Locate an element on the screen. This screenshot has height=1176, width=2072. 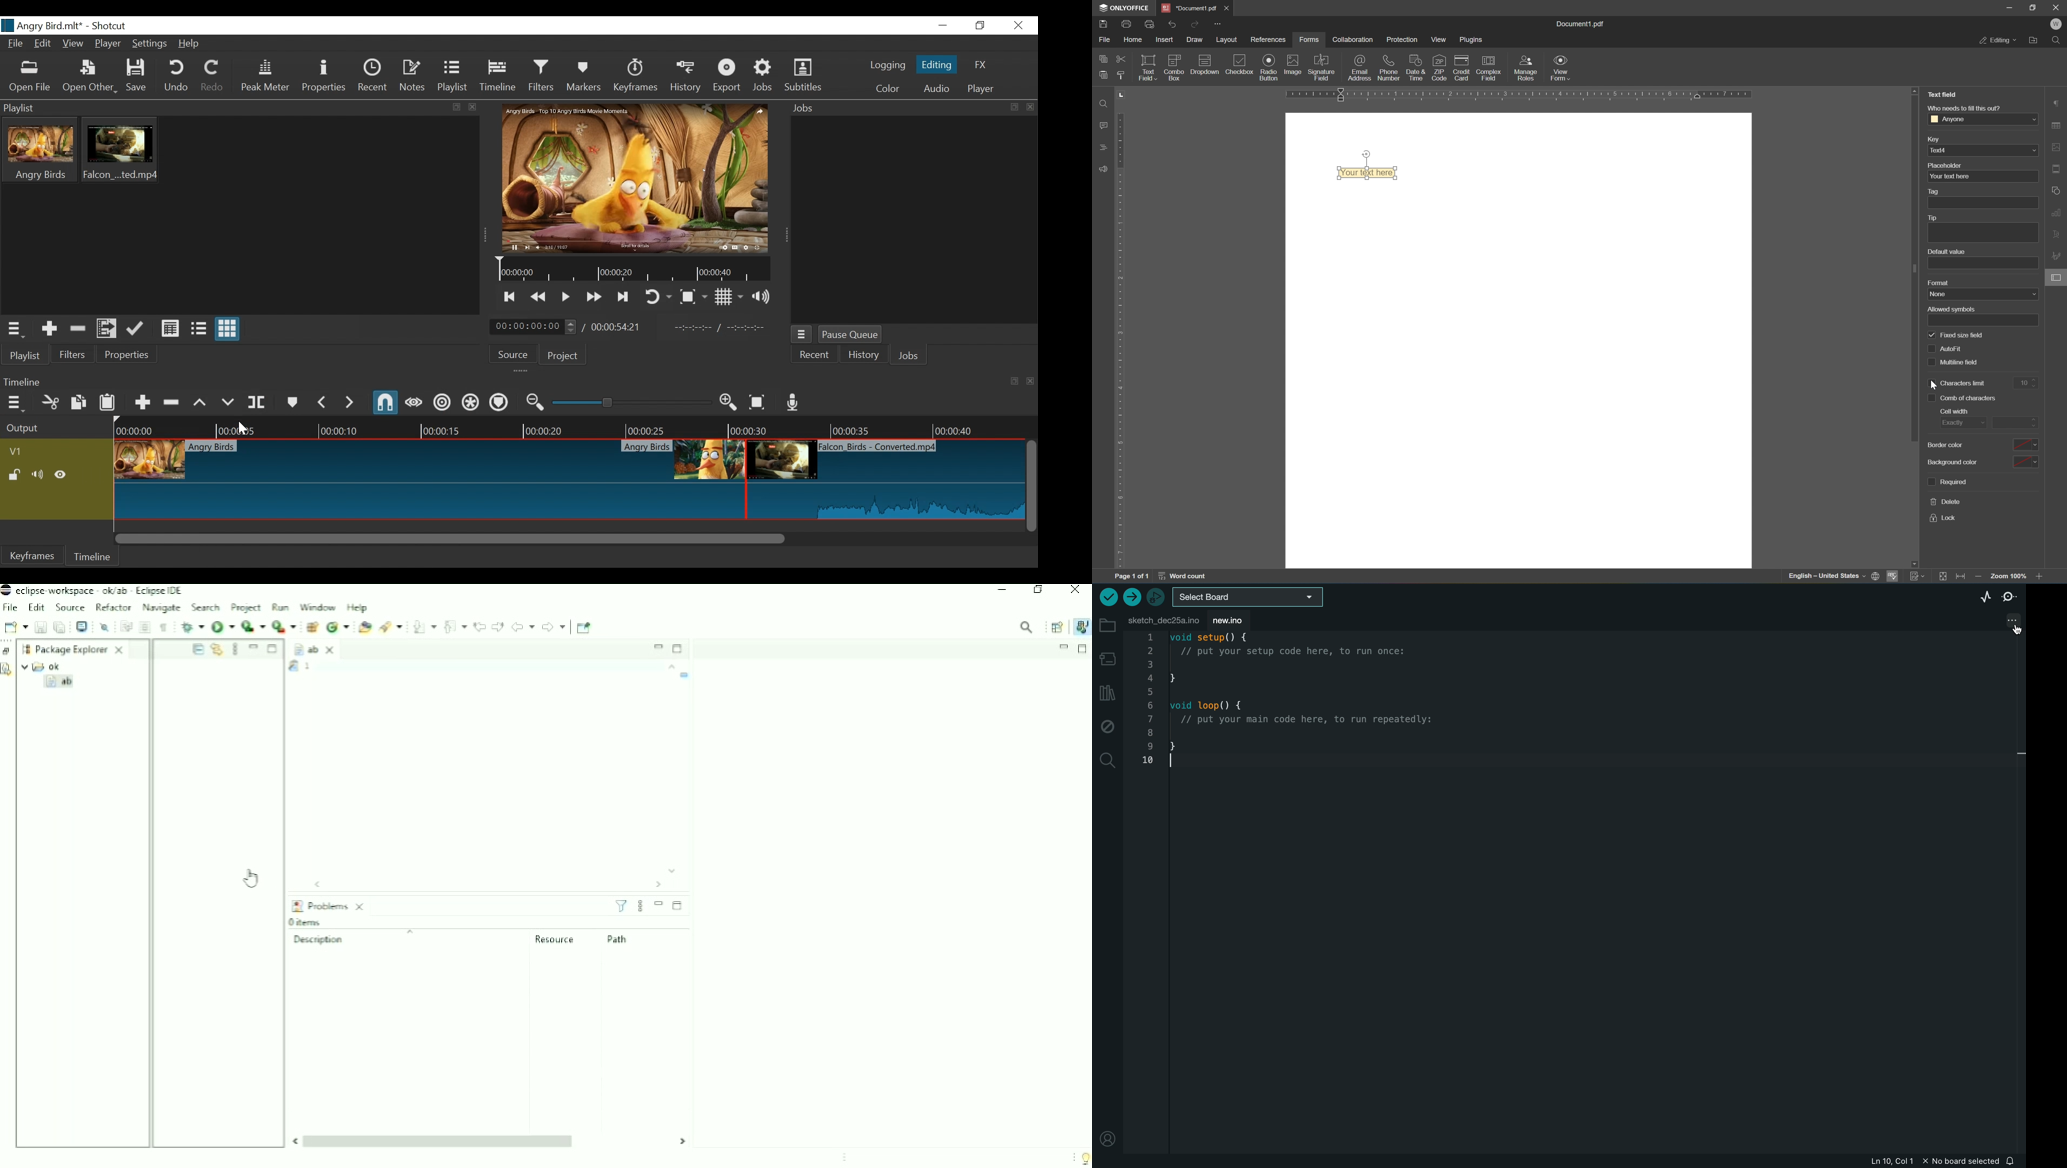
form settings is located at coordinates (2025, 295).